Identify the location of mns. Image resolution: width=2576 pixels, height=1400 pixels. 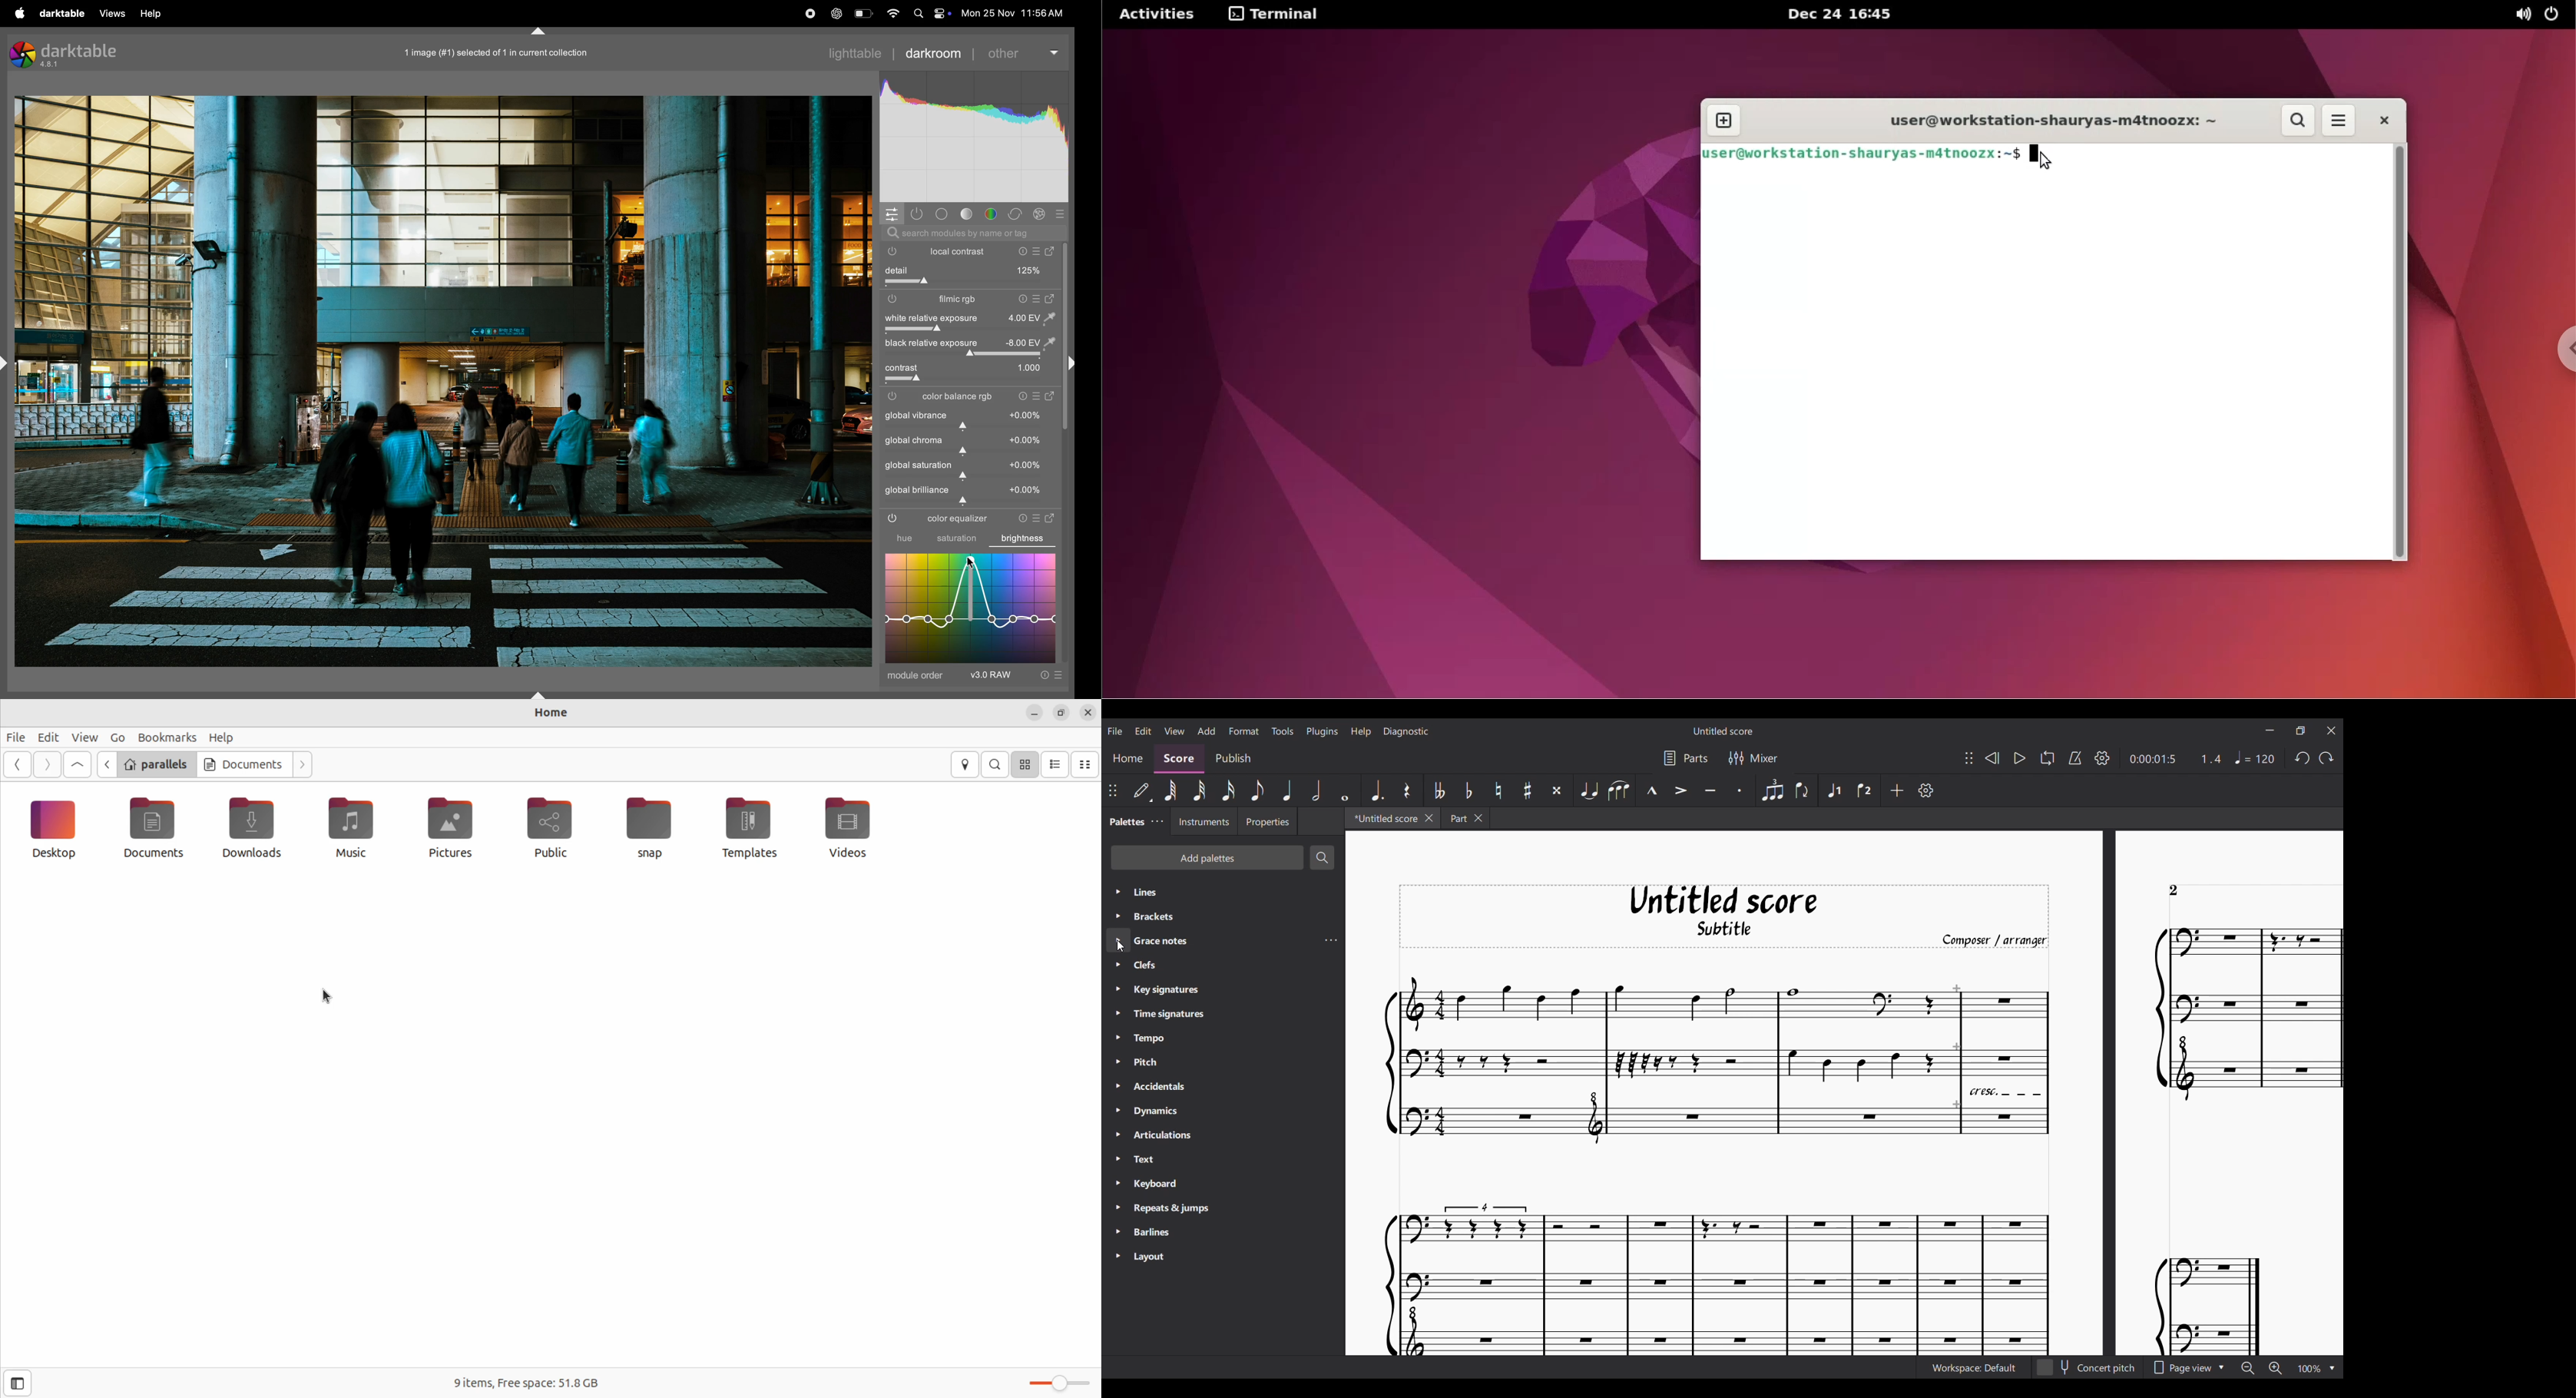
(973, 137).